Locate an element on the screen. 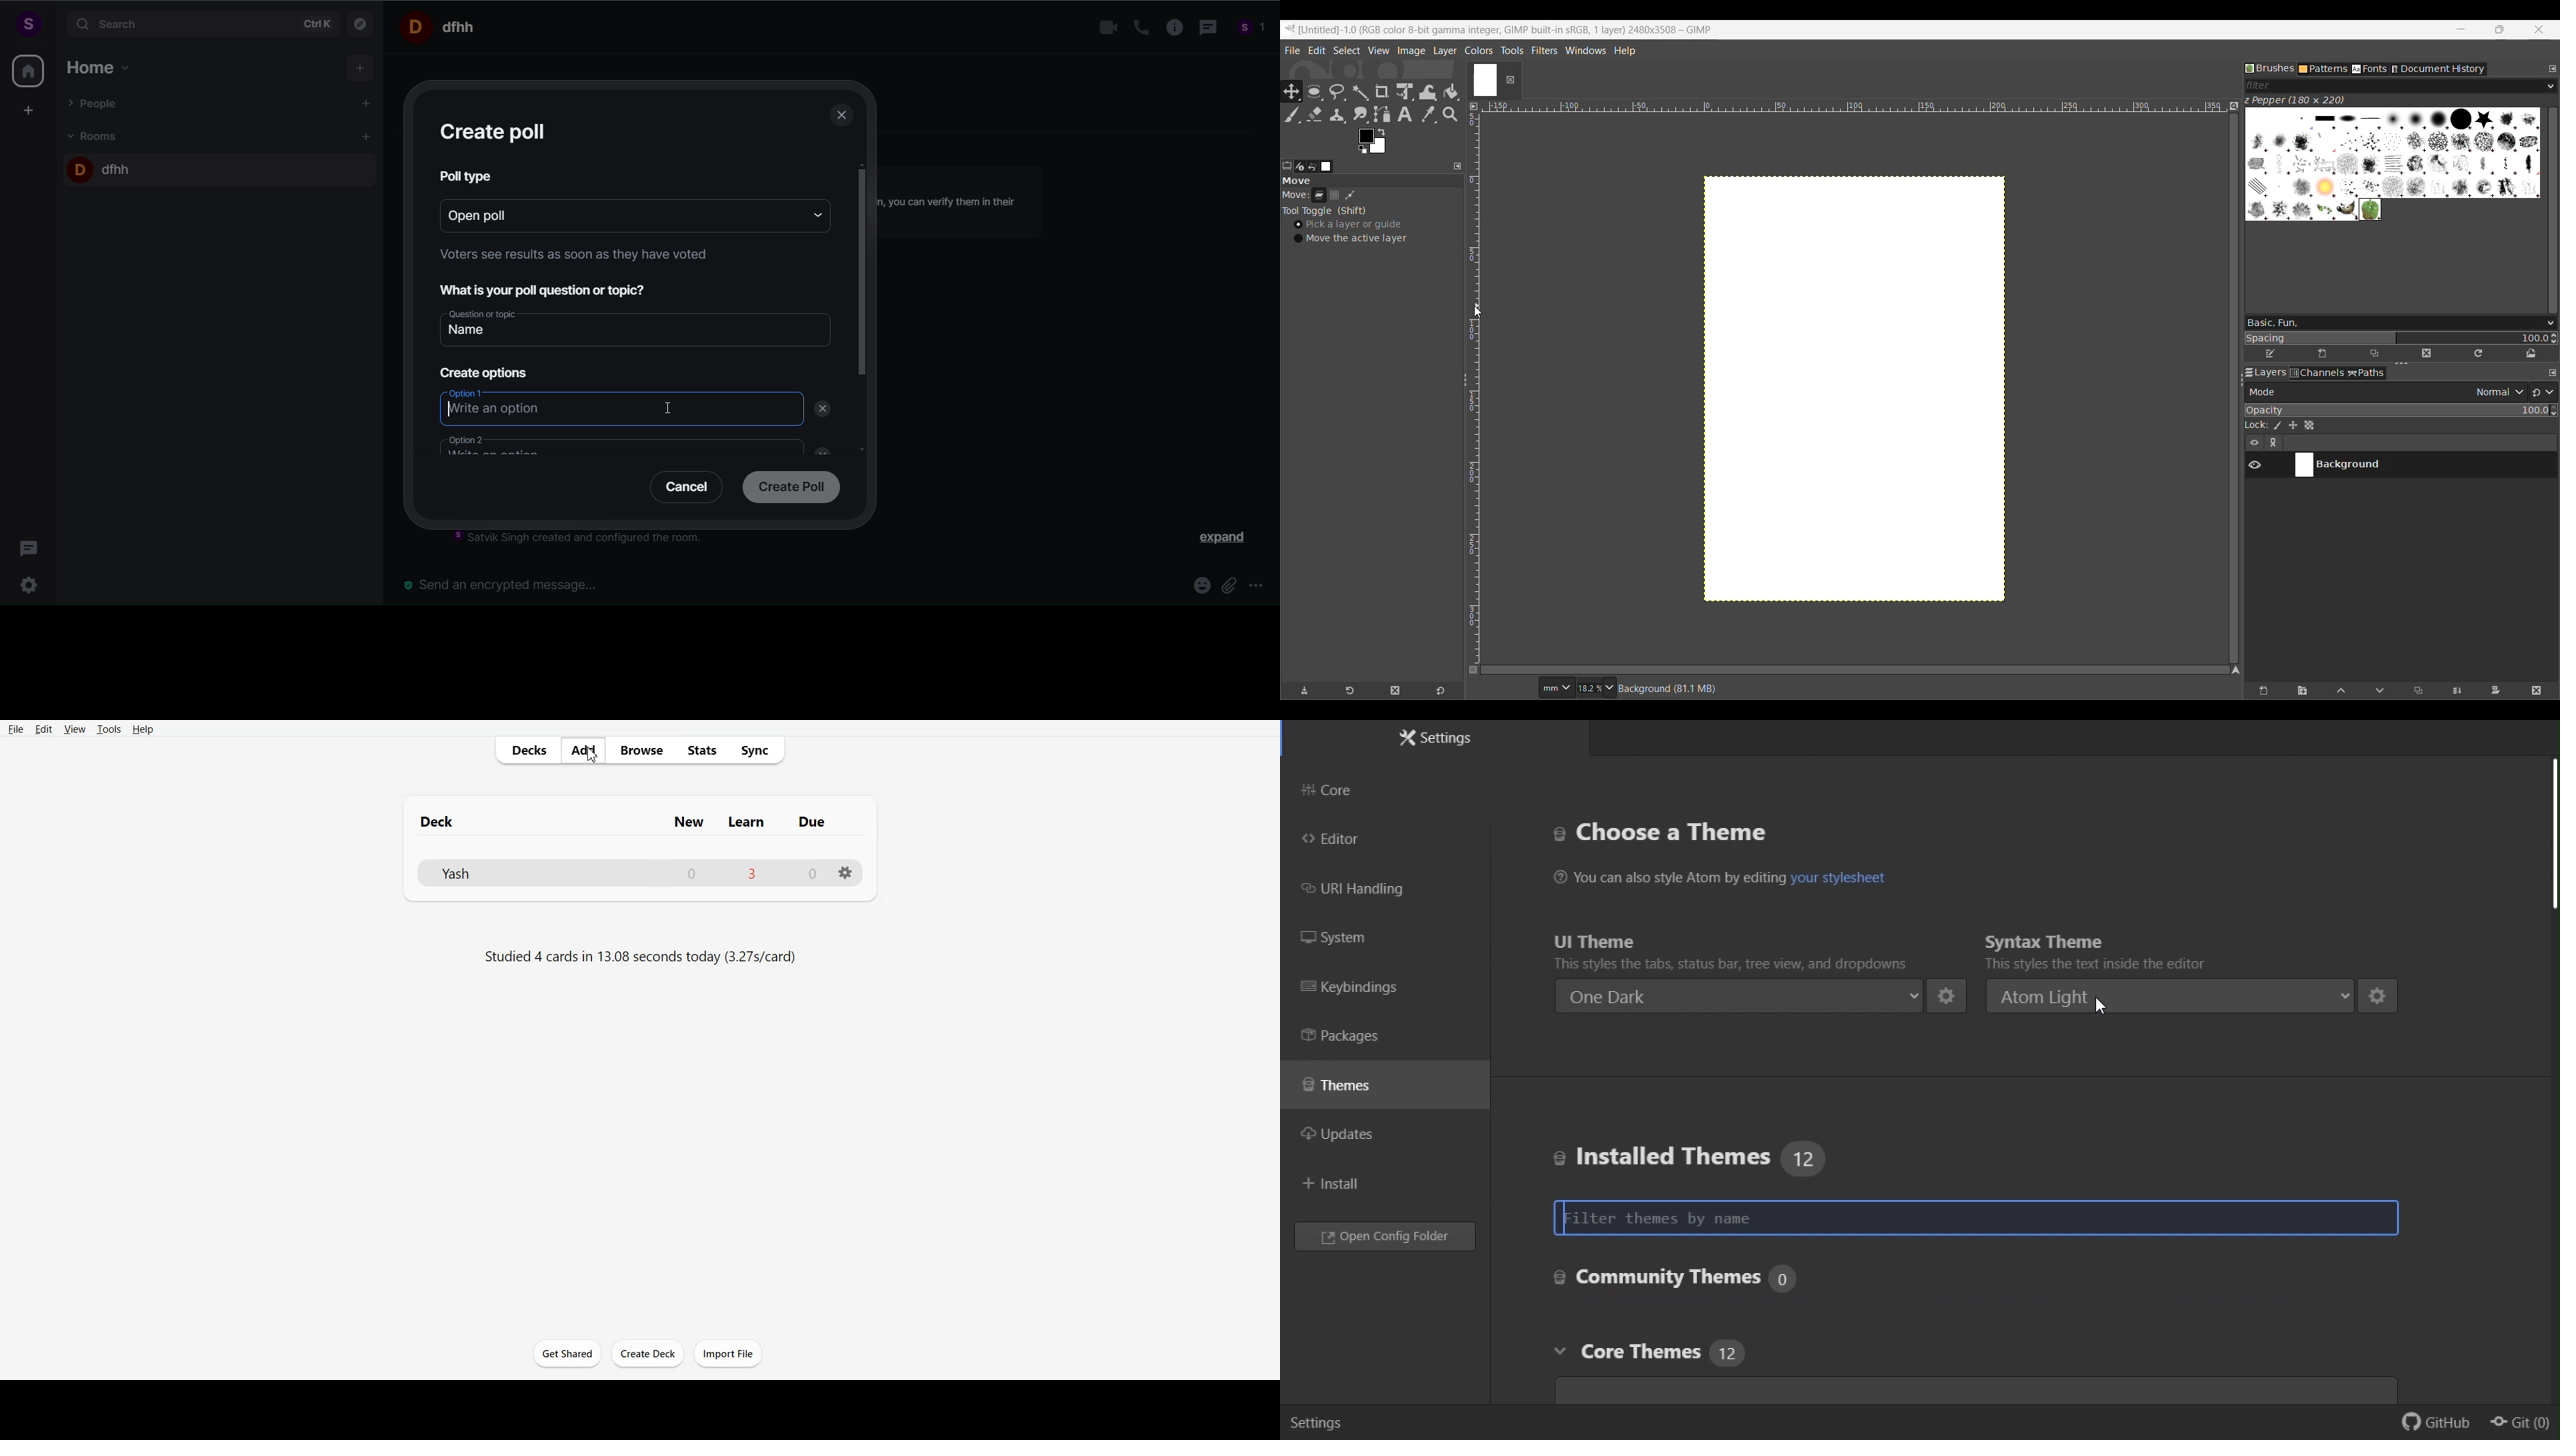 Image resolution: width=2576 pixels, height=1456 pixels. Refresh brushes is located at coordinates (2478, 354).